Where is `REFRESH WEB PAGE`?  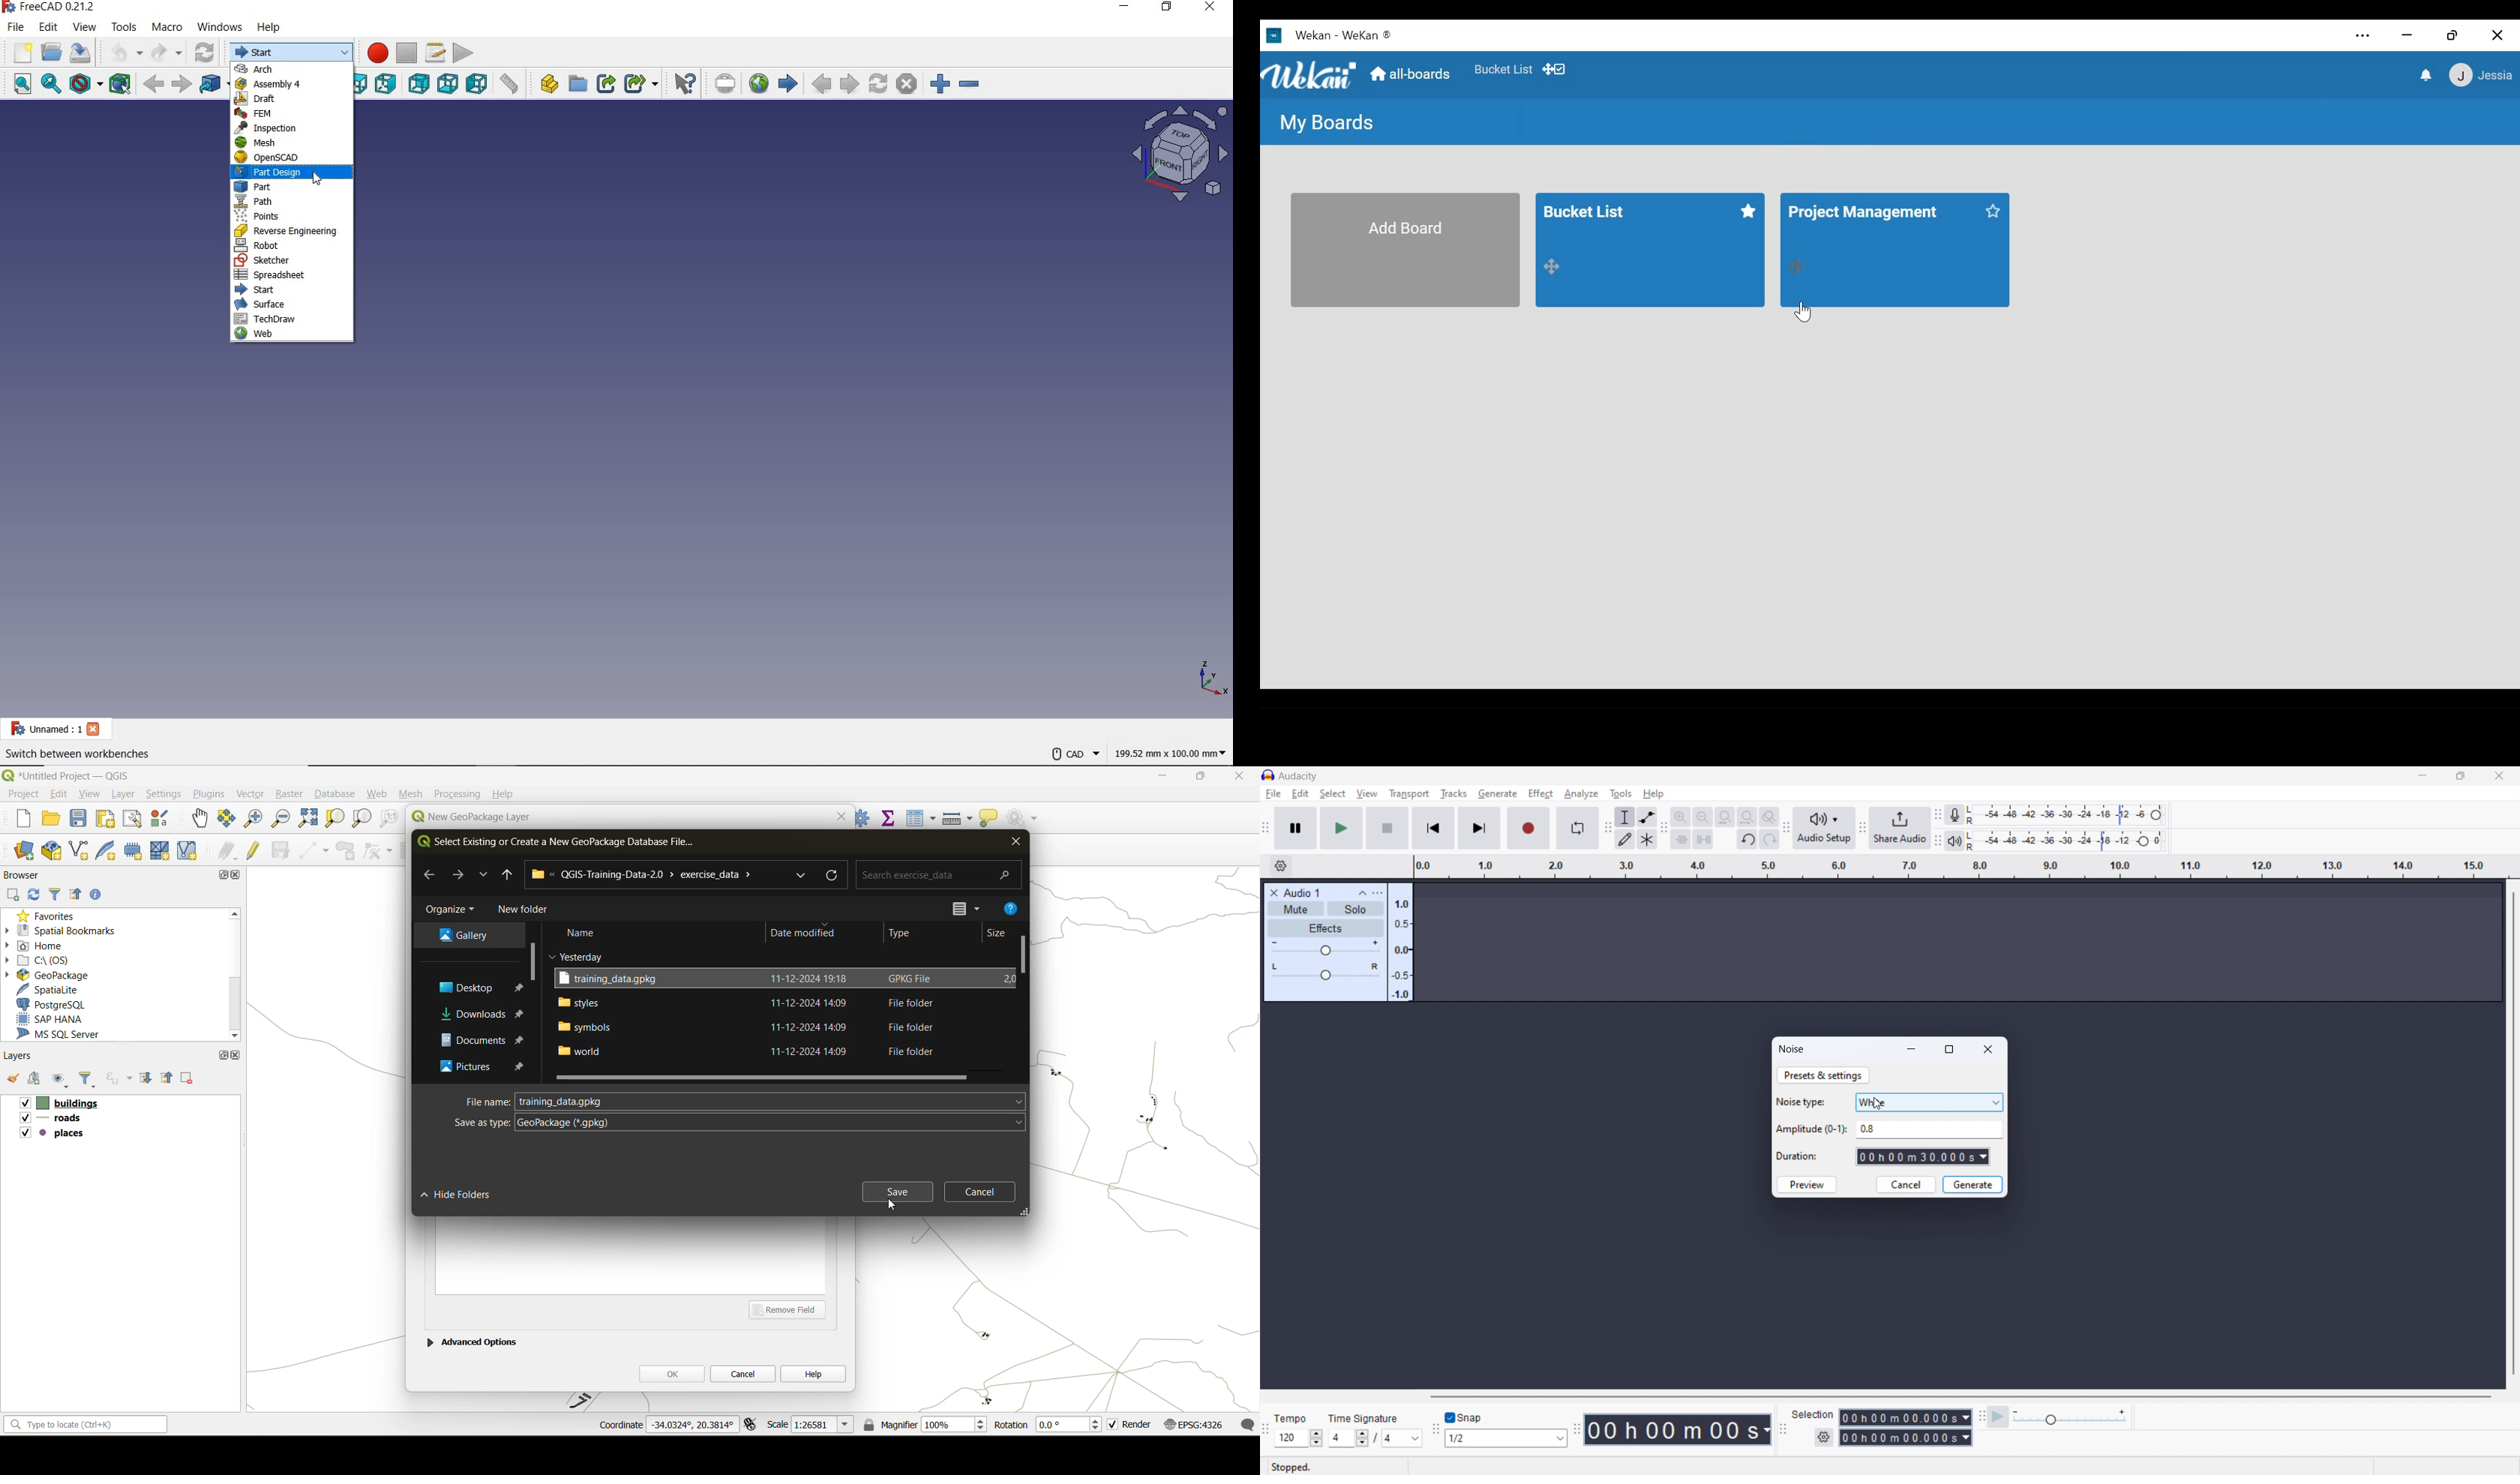 REFRESH WEB PAGE is located at coordinates (878, 83).